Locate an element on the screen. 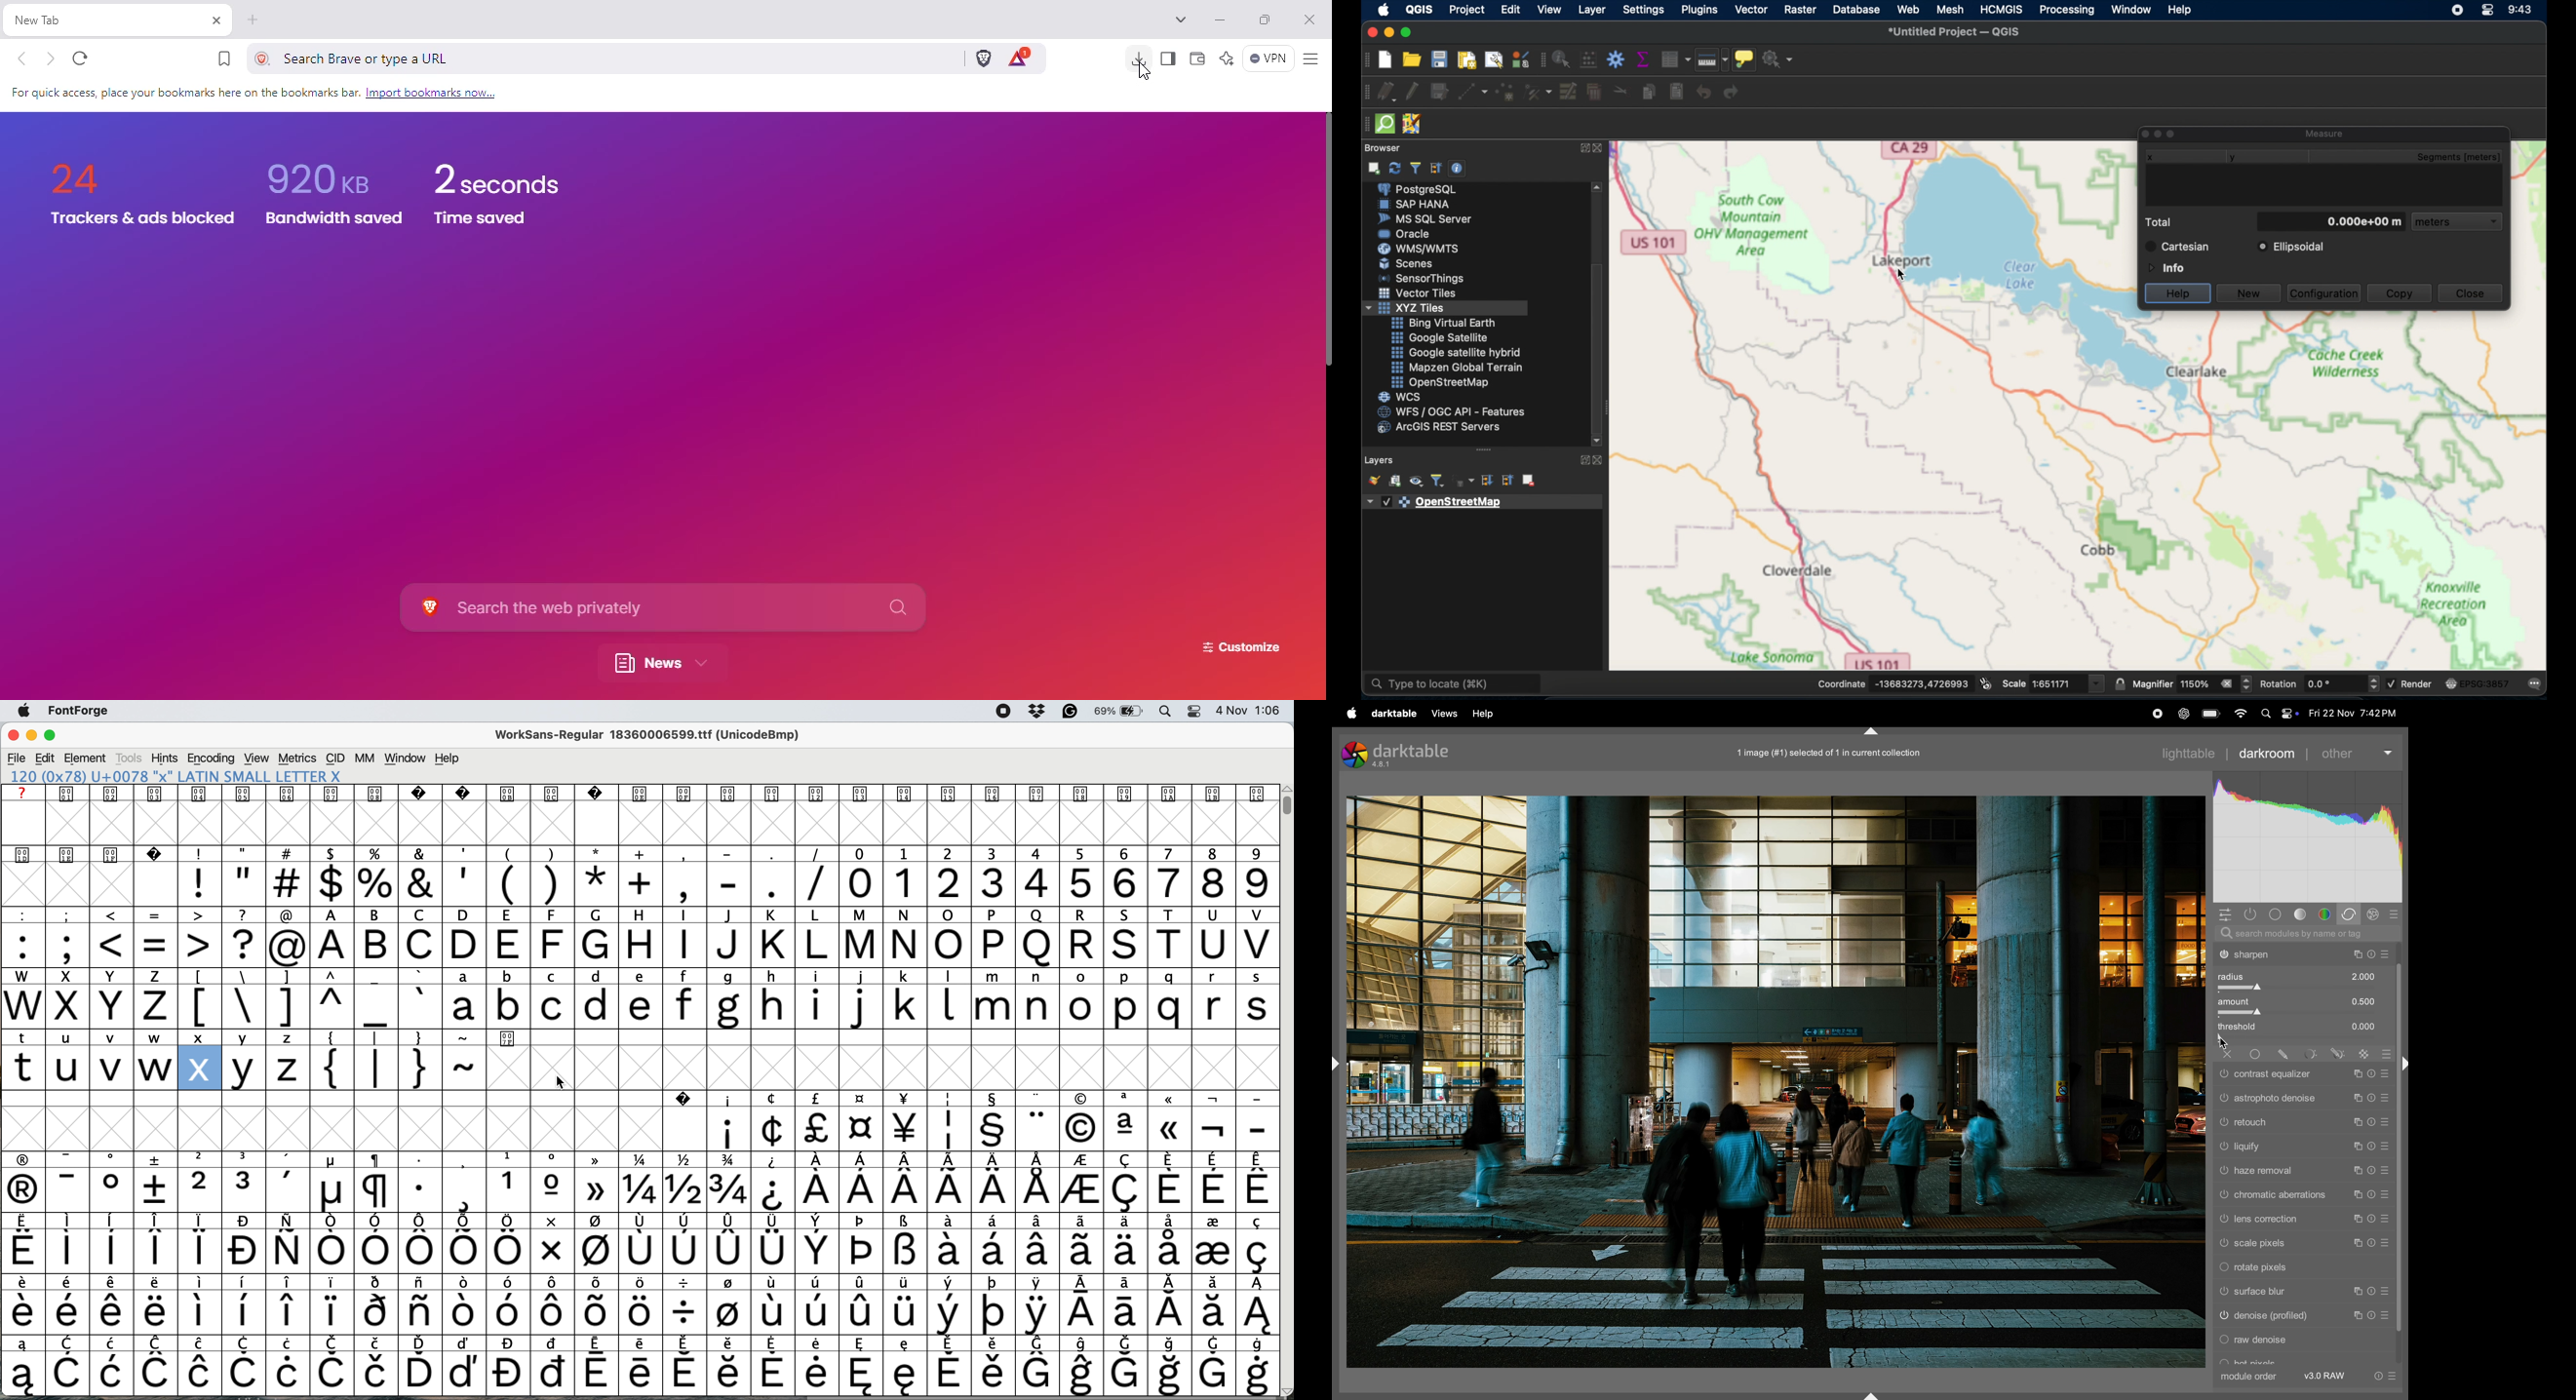 The width and height of the screenshot is (2576, 1400). cursor is located at coordinates (2226, 1042).